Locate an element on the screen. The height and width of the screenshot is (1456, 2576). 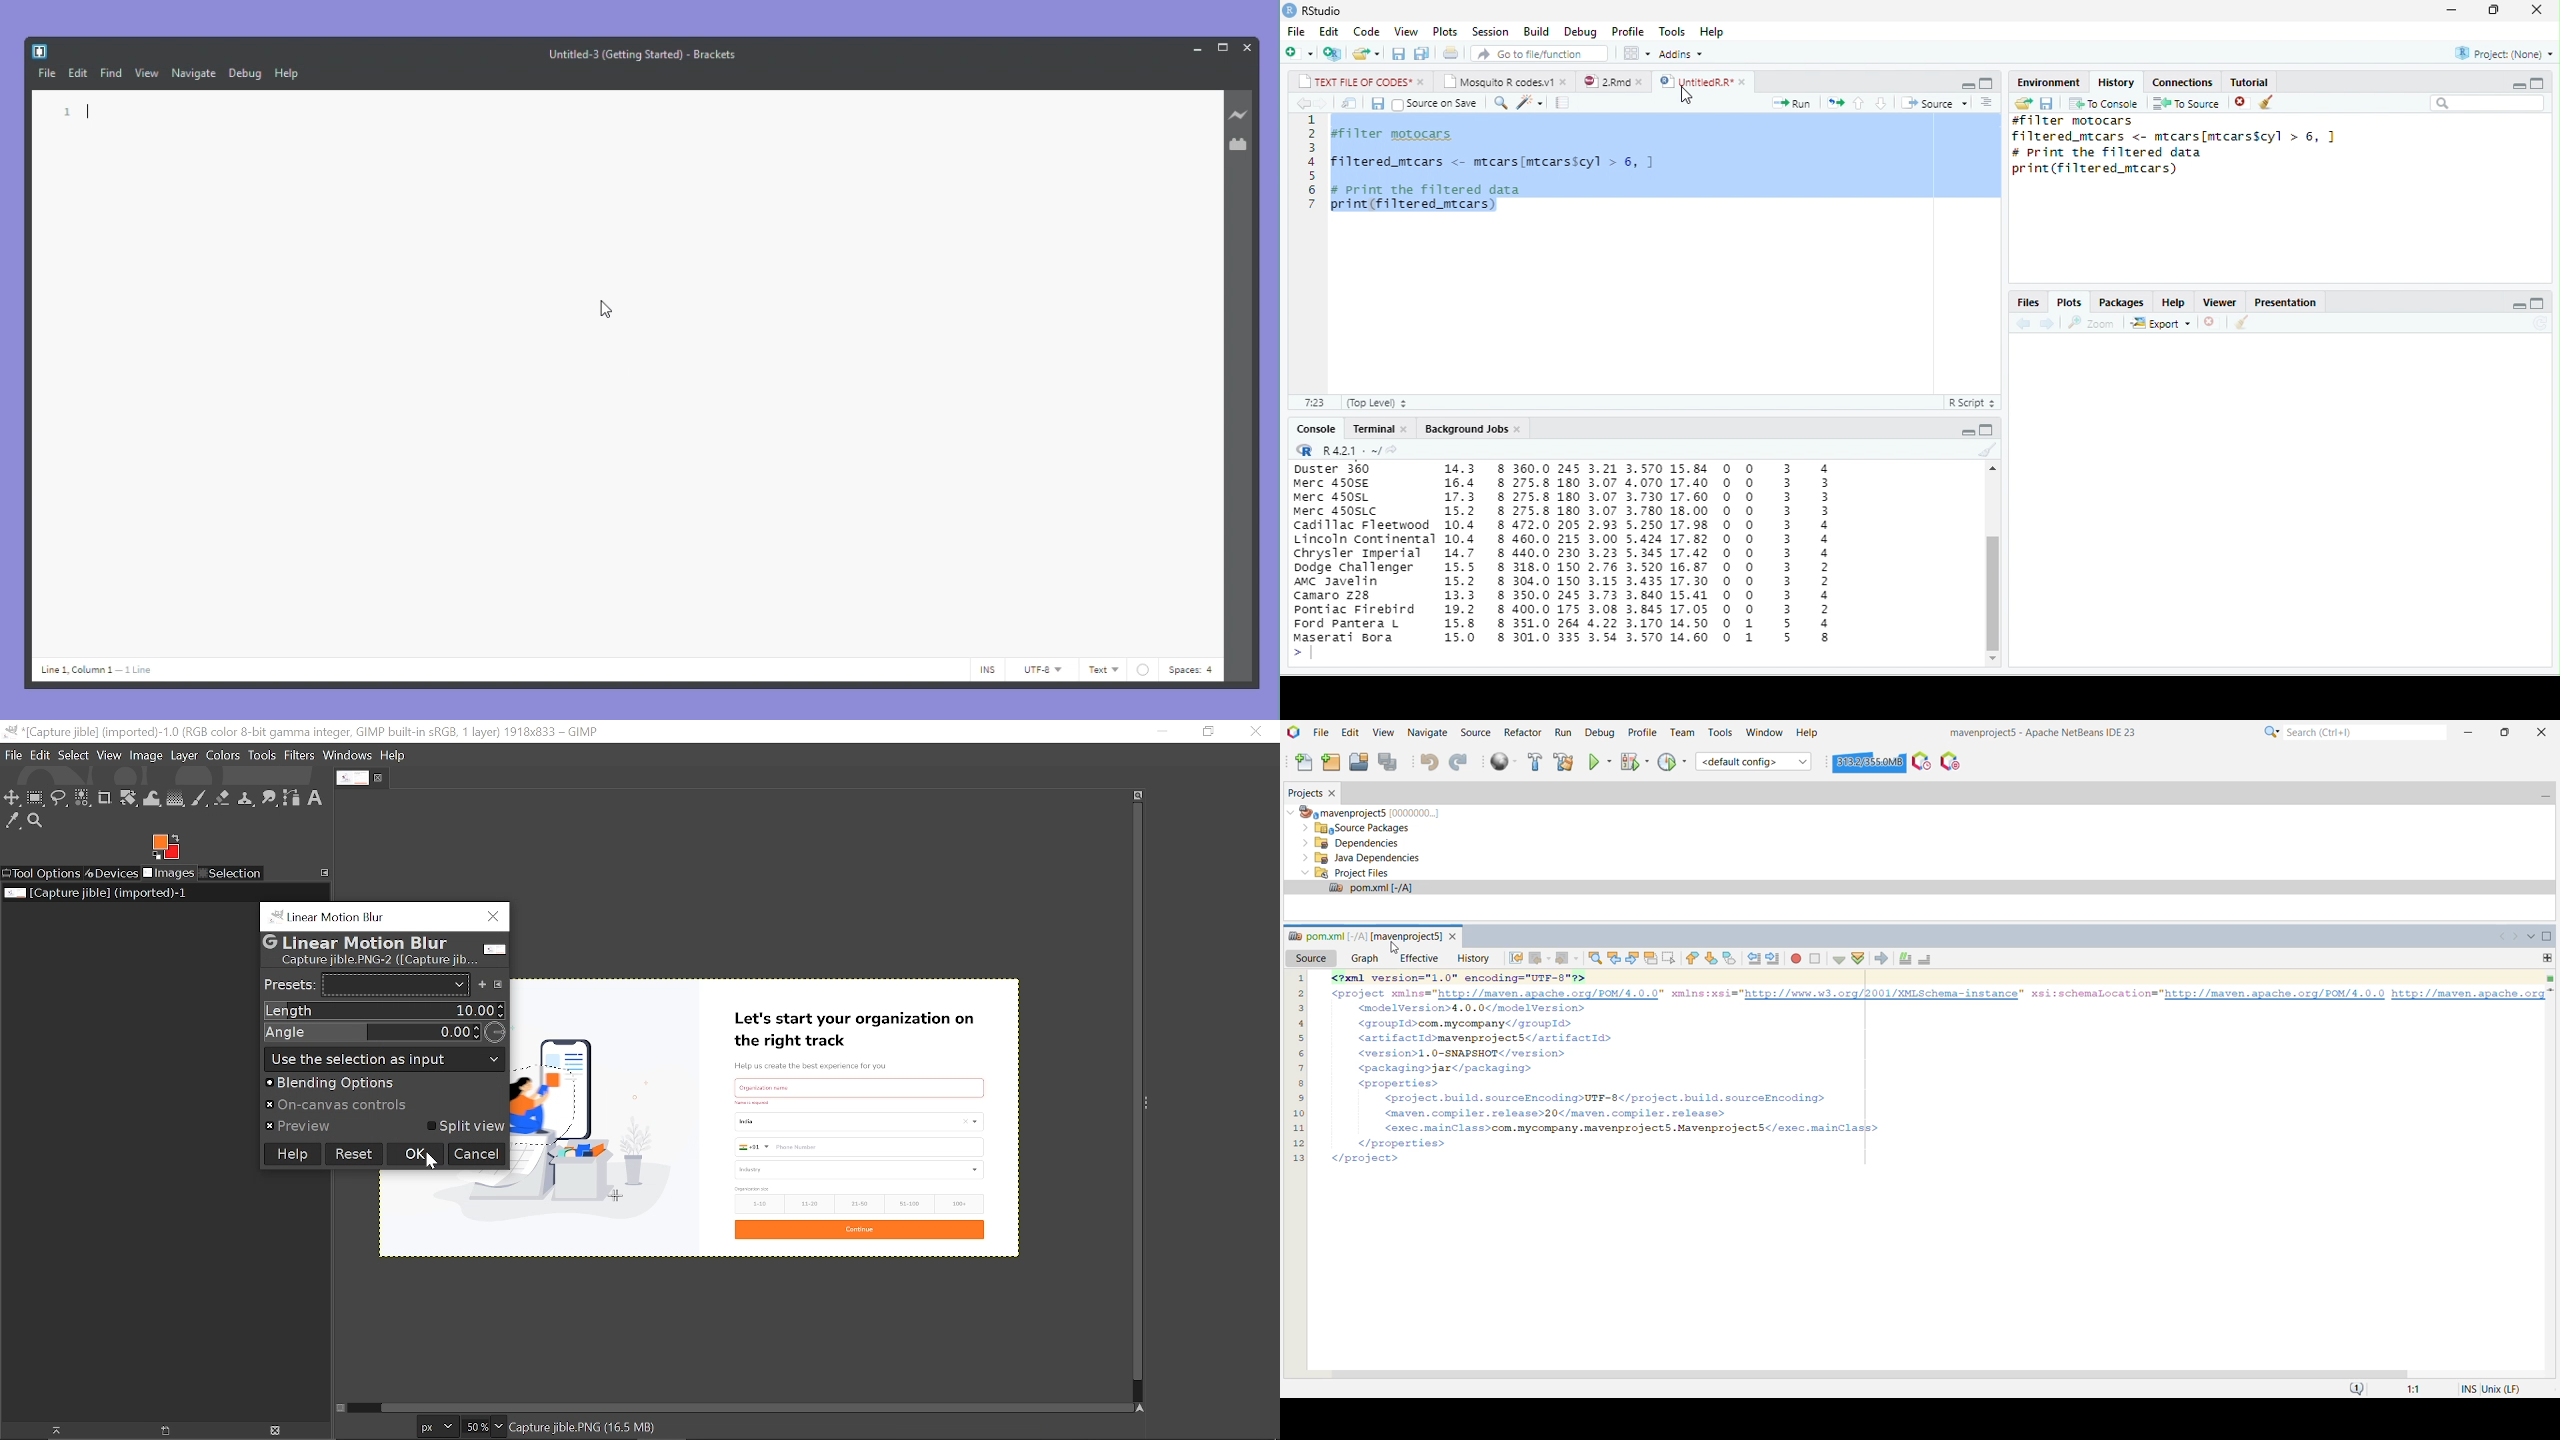
Presentation is located at coordinates (2285, 303).